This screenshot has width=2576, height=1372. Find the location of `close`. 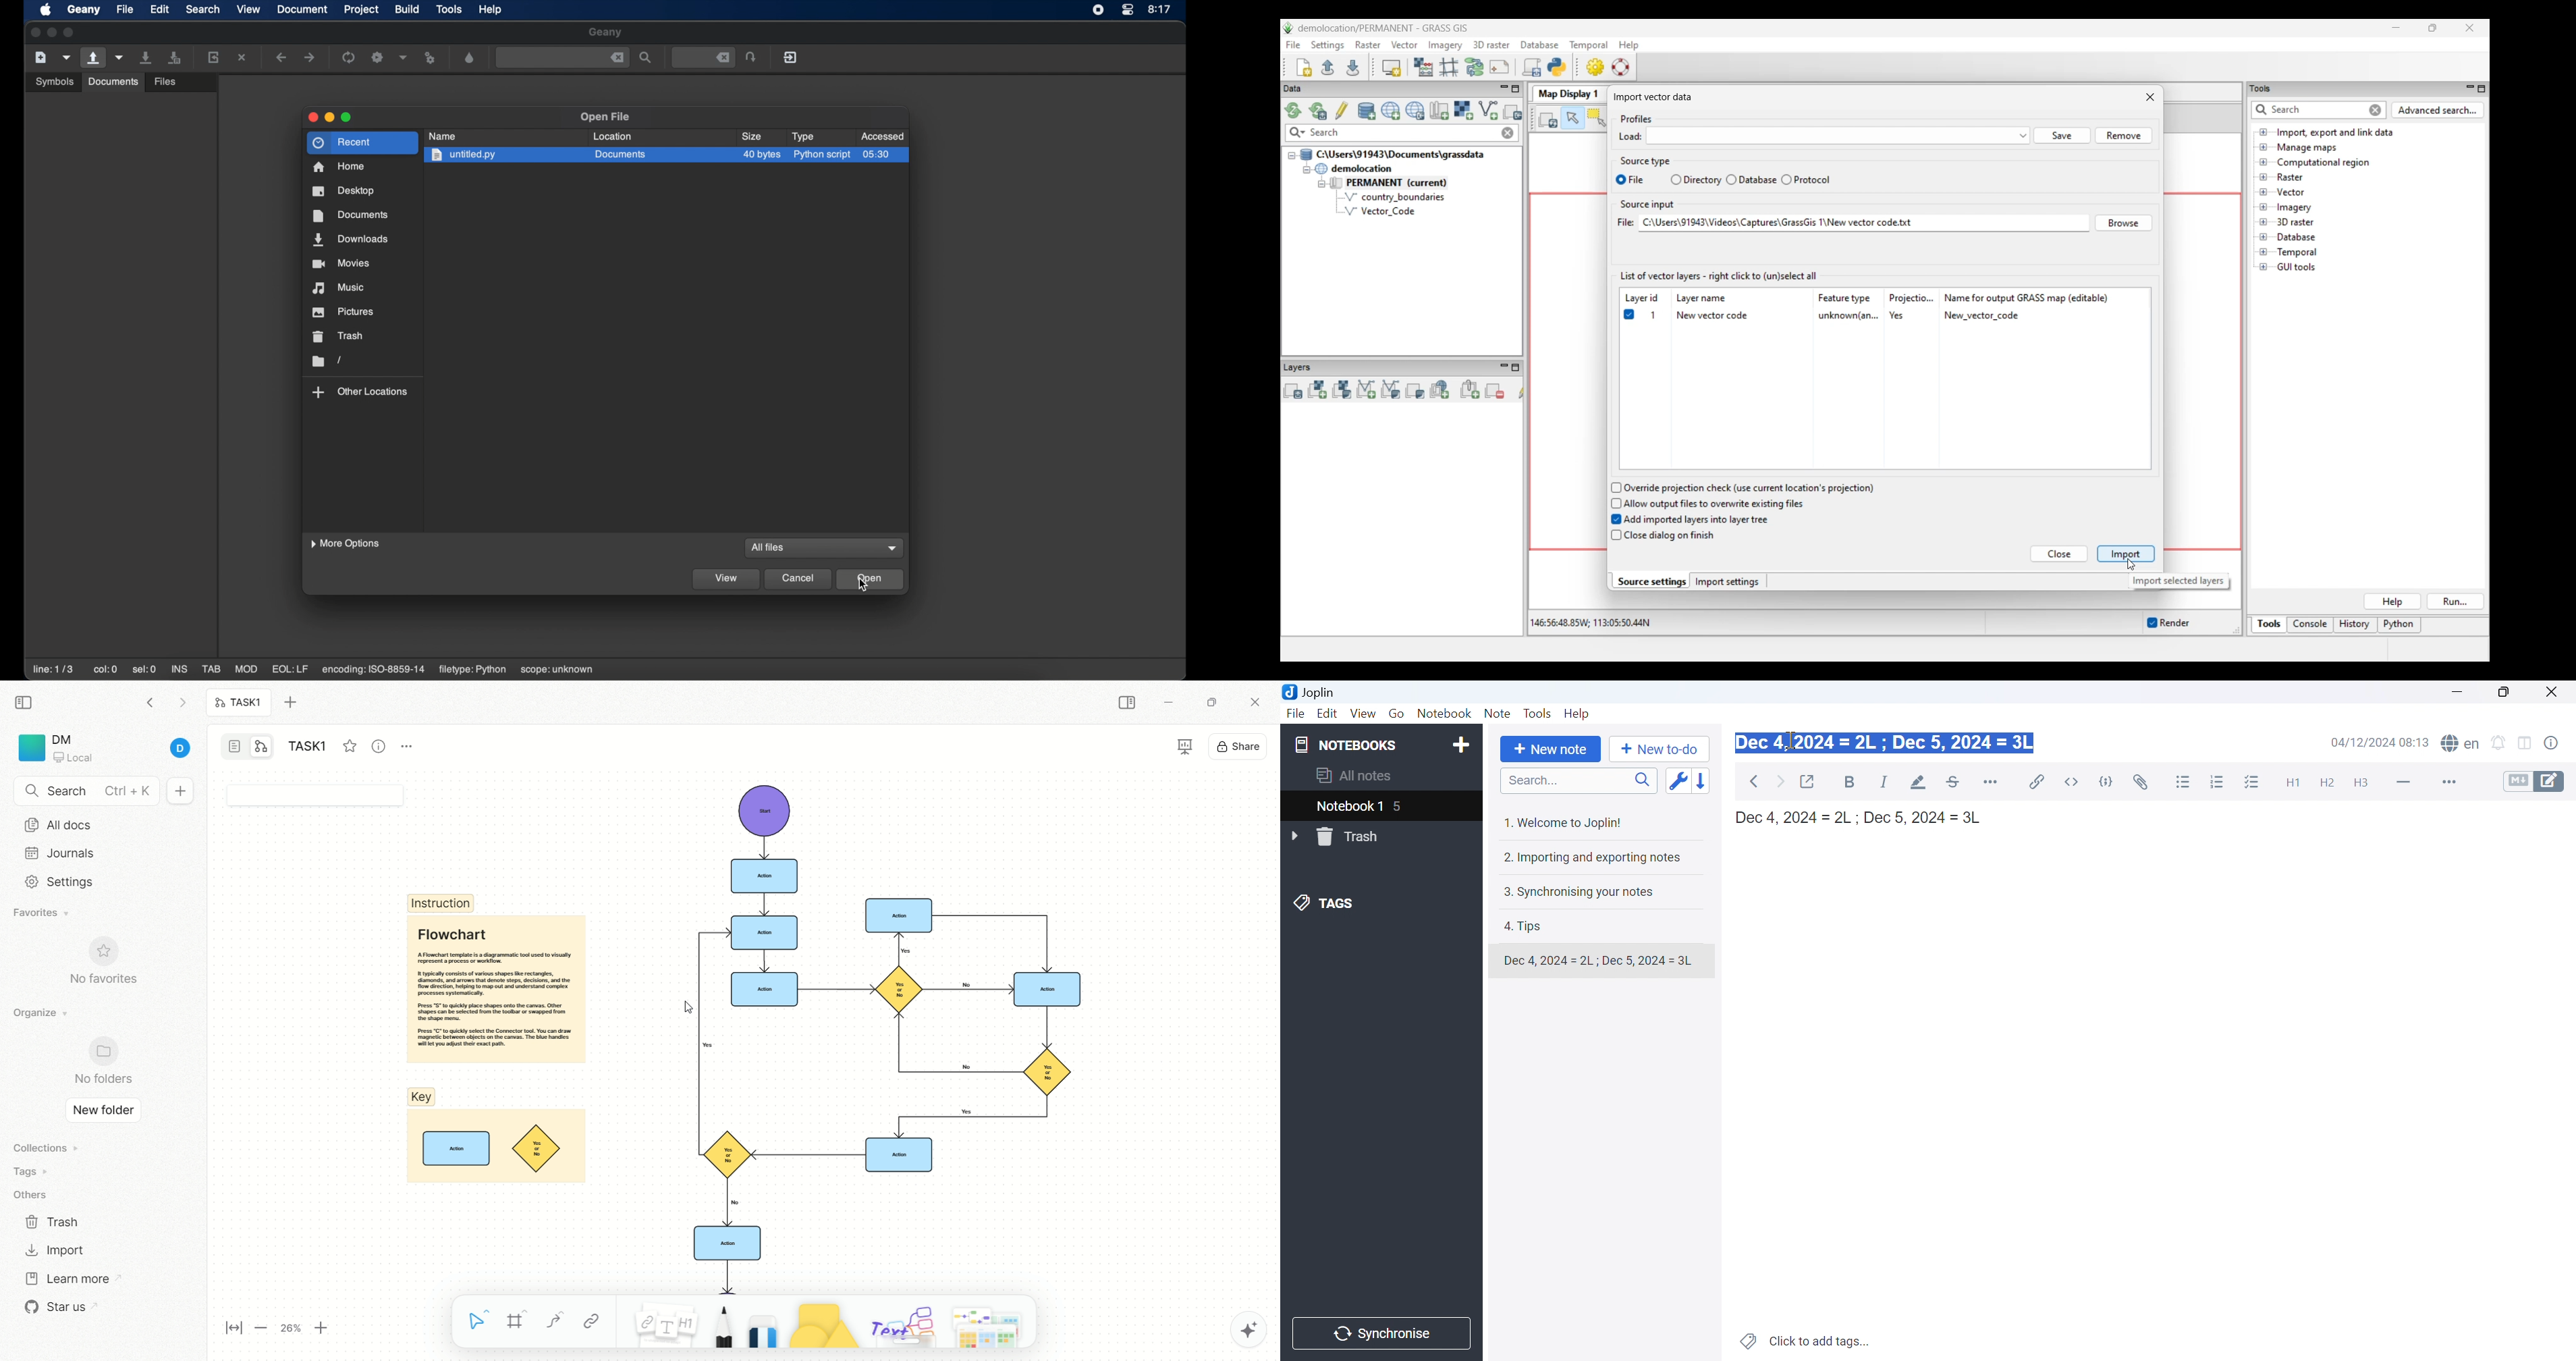

close is located at coordinates (34, 32).